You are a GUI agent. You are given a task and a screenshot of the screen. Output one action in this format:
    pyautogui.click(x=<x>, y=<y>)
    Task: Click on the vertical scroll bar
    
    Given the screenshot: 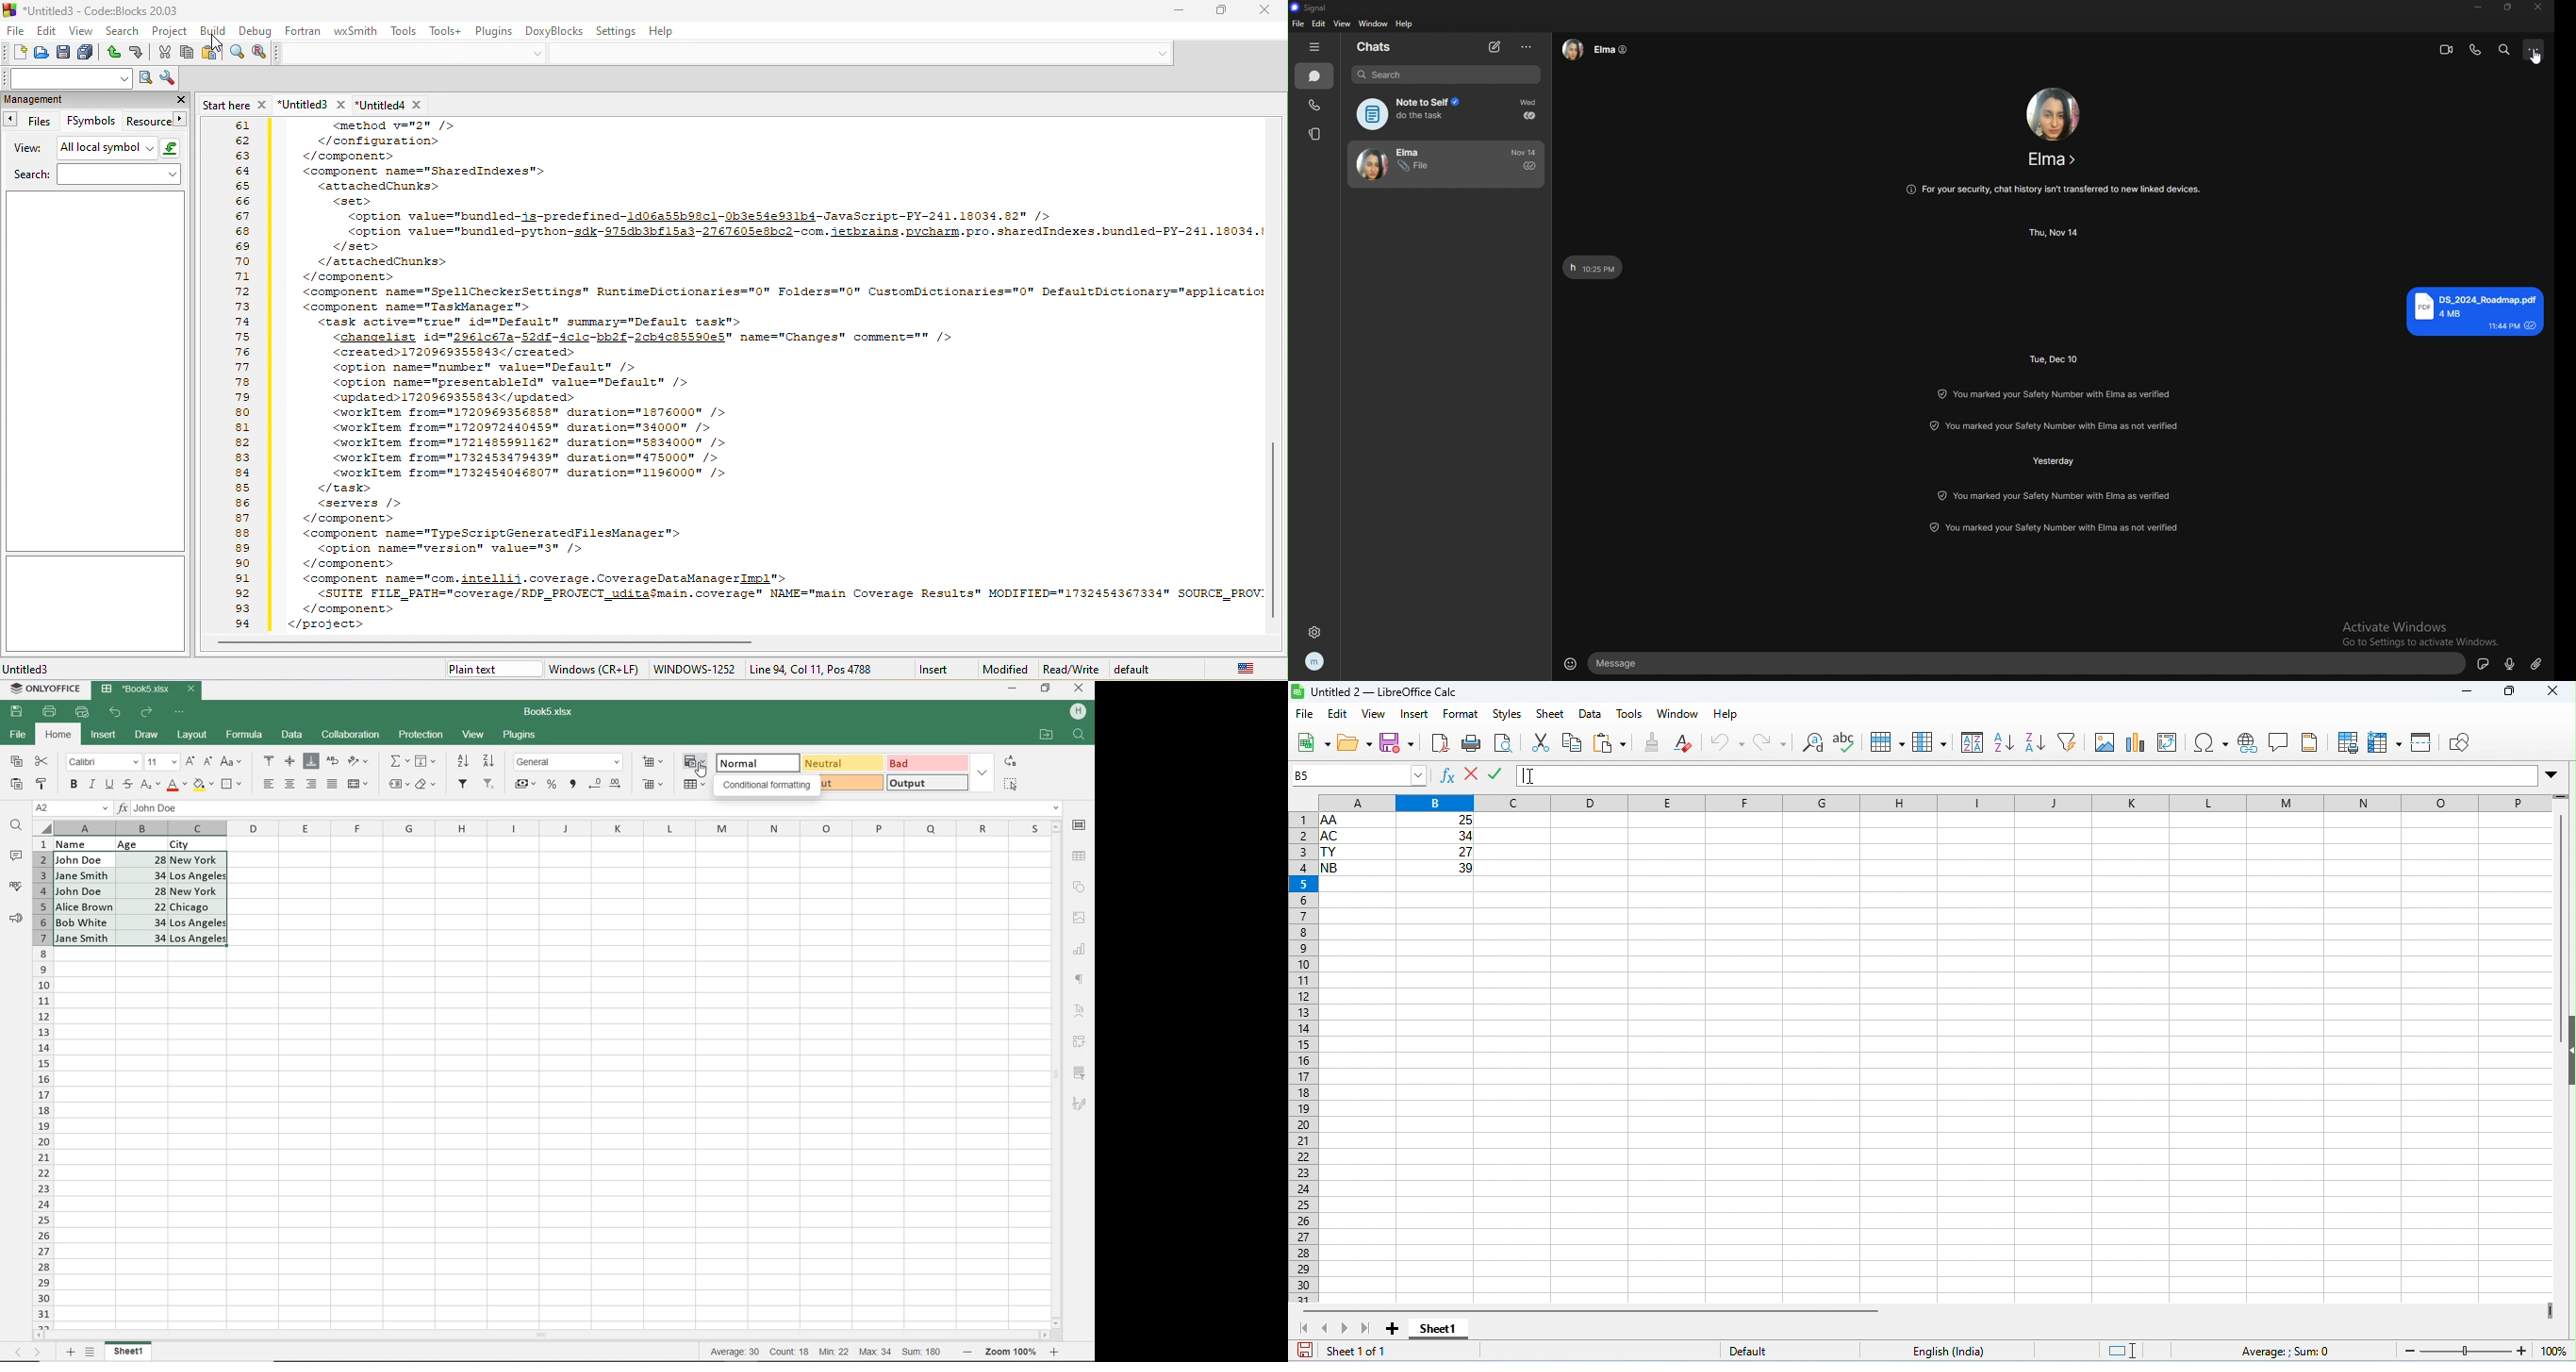 What is the action you would take?
    pyautogui.click(x=1276, y=525)
    